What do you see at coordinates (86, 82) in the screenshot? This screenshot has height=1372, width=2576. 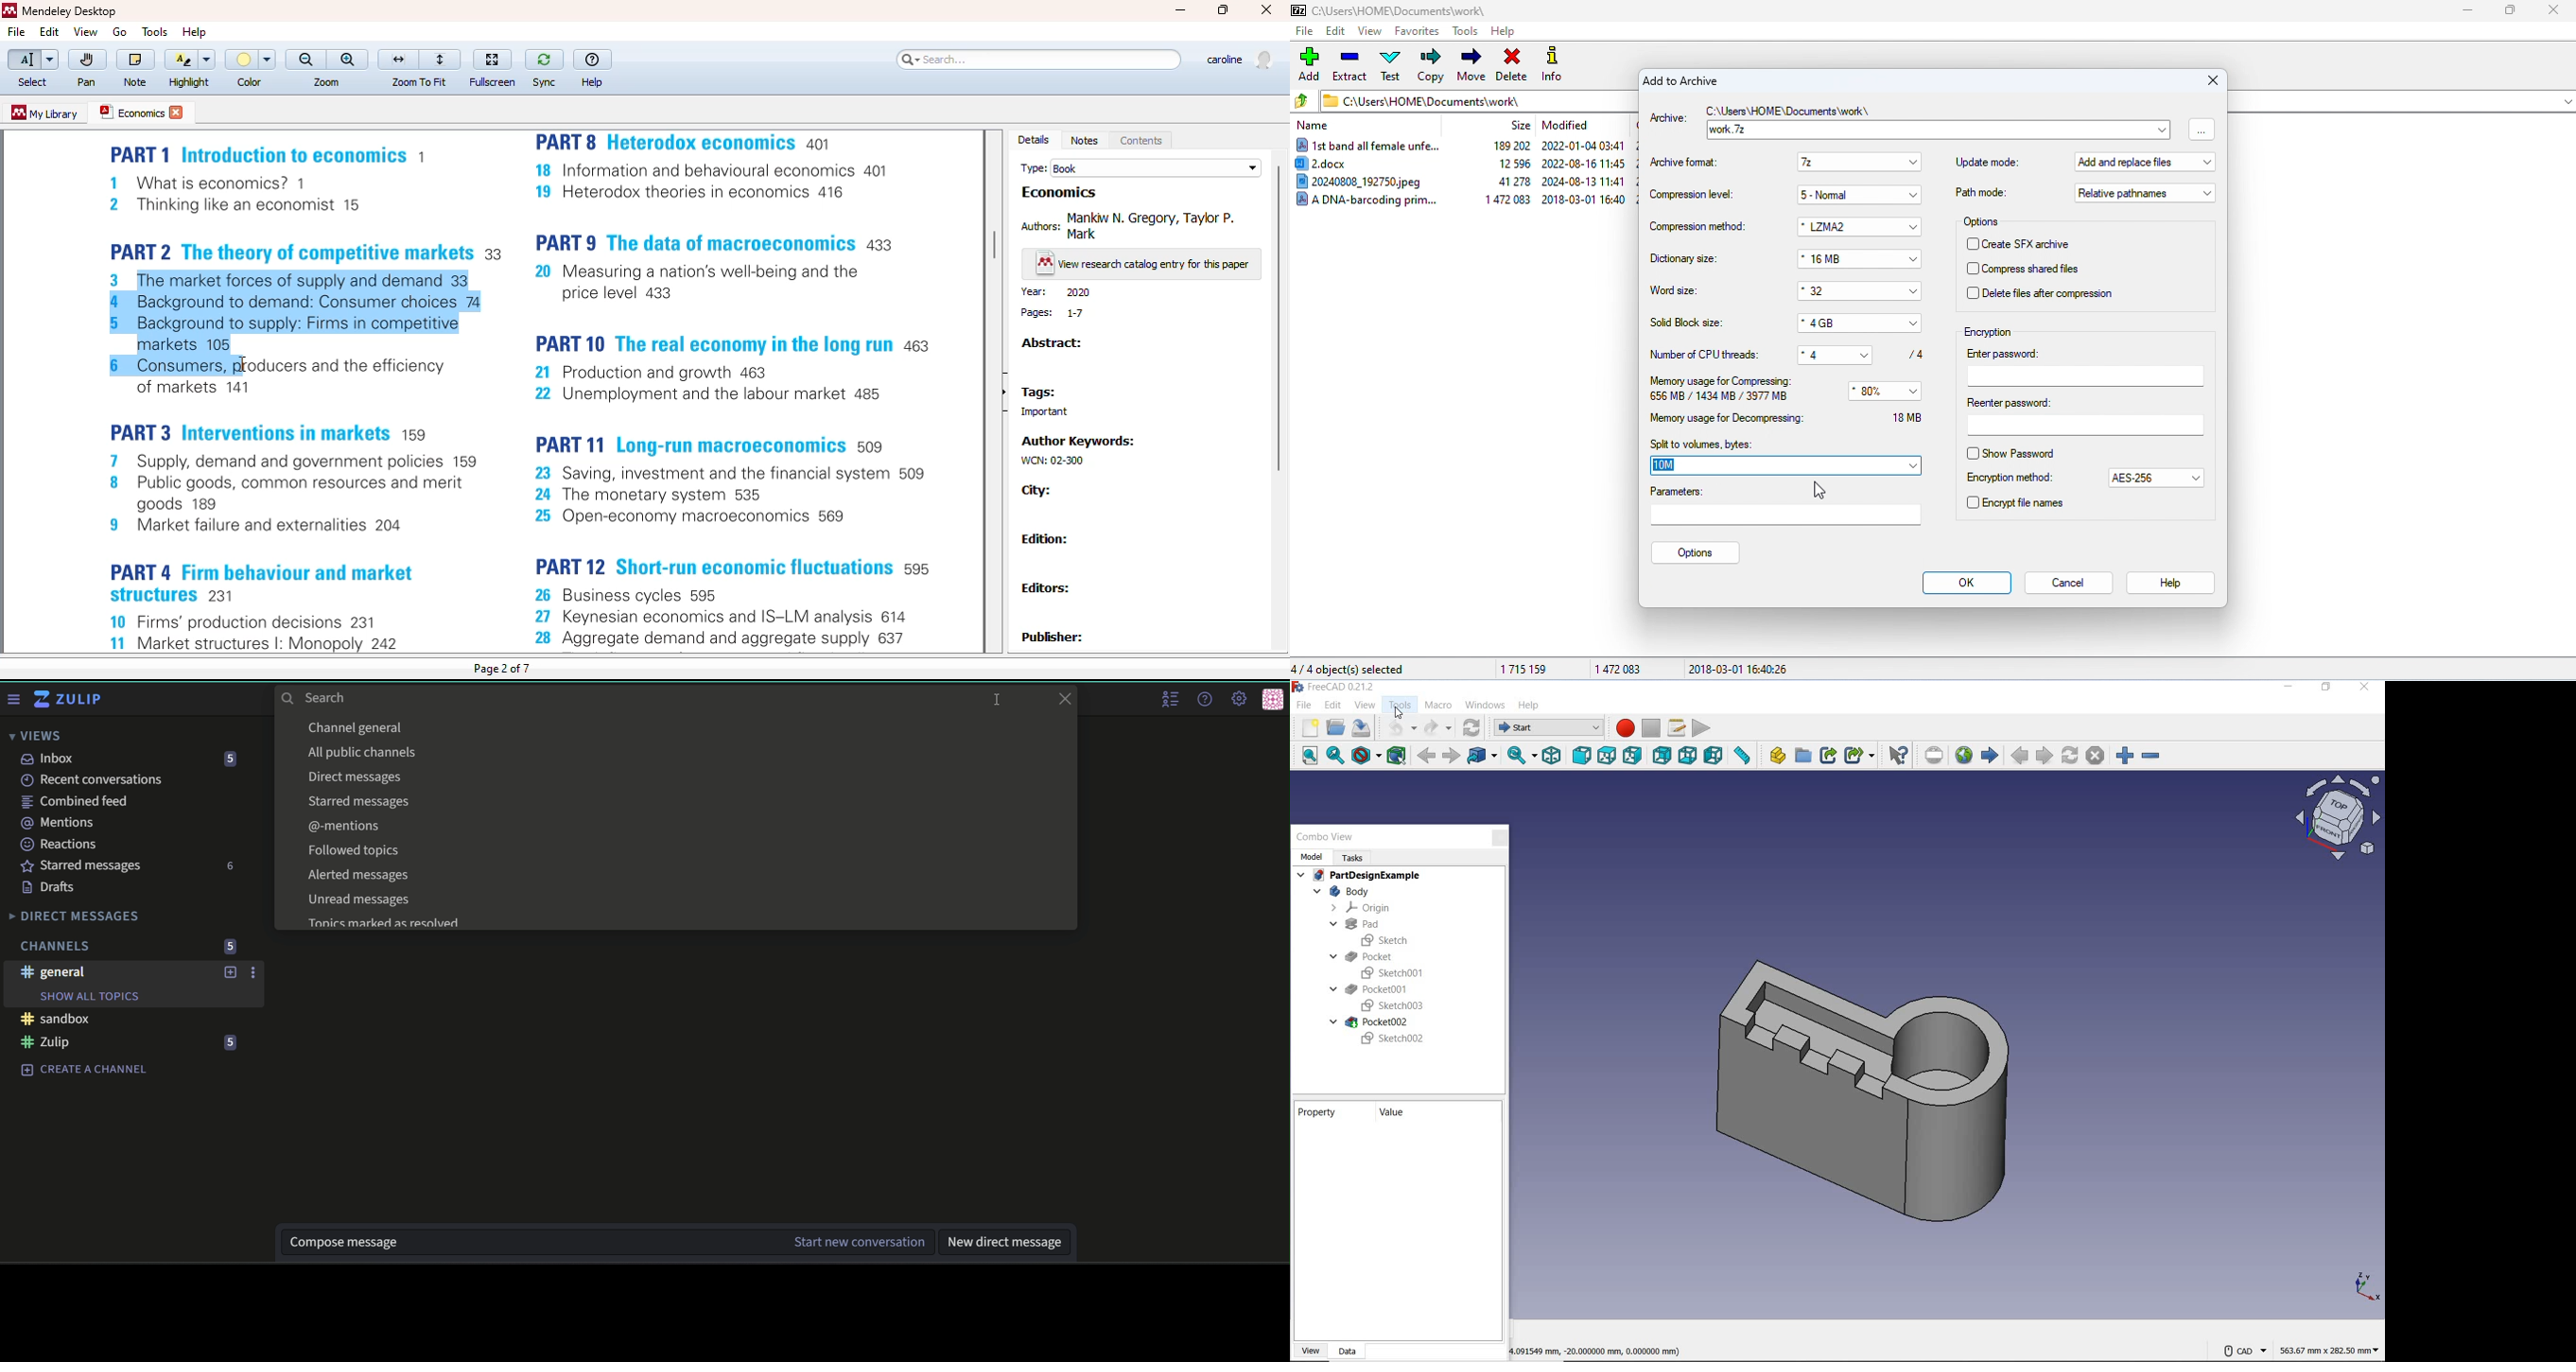 I see `pan` at bounding box center [86, 82].